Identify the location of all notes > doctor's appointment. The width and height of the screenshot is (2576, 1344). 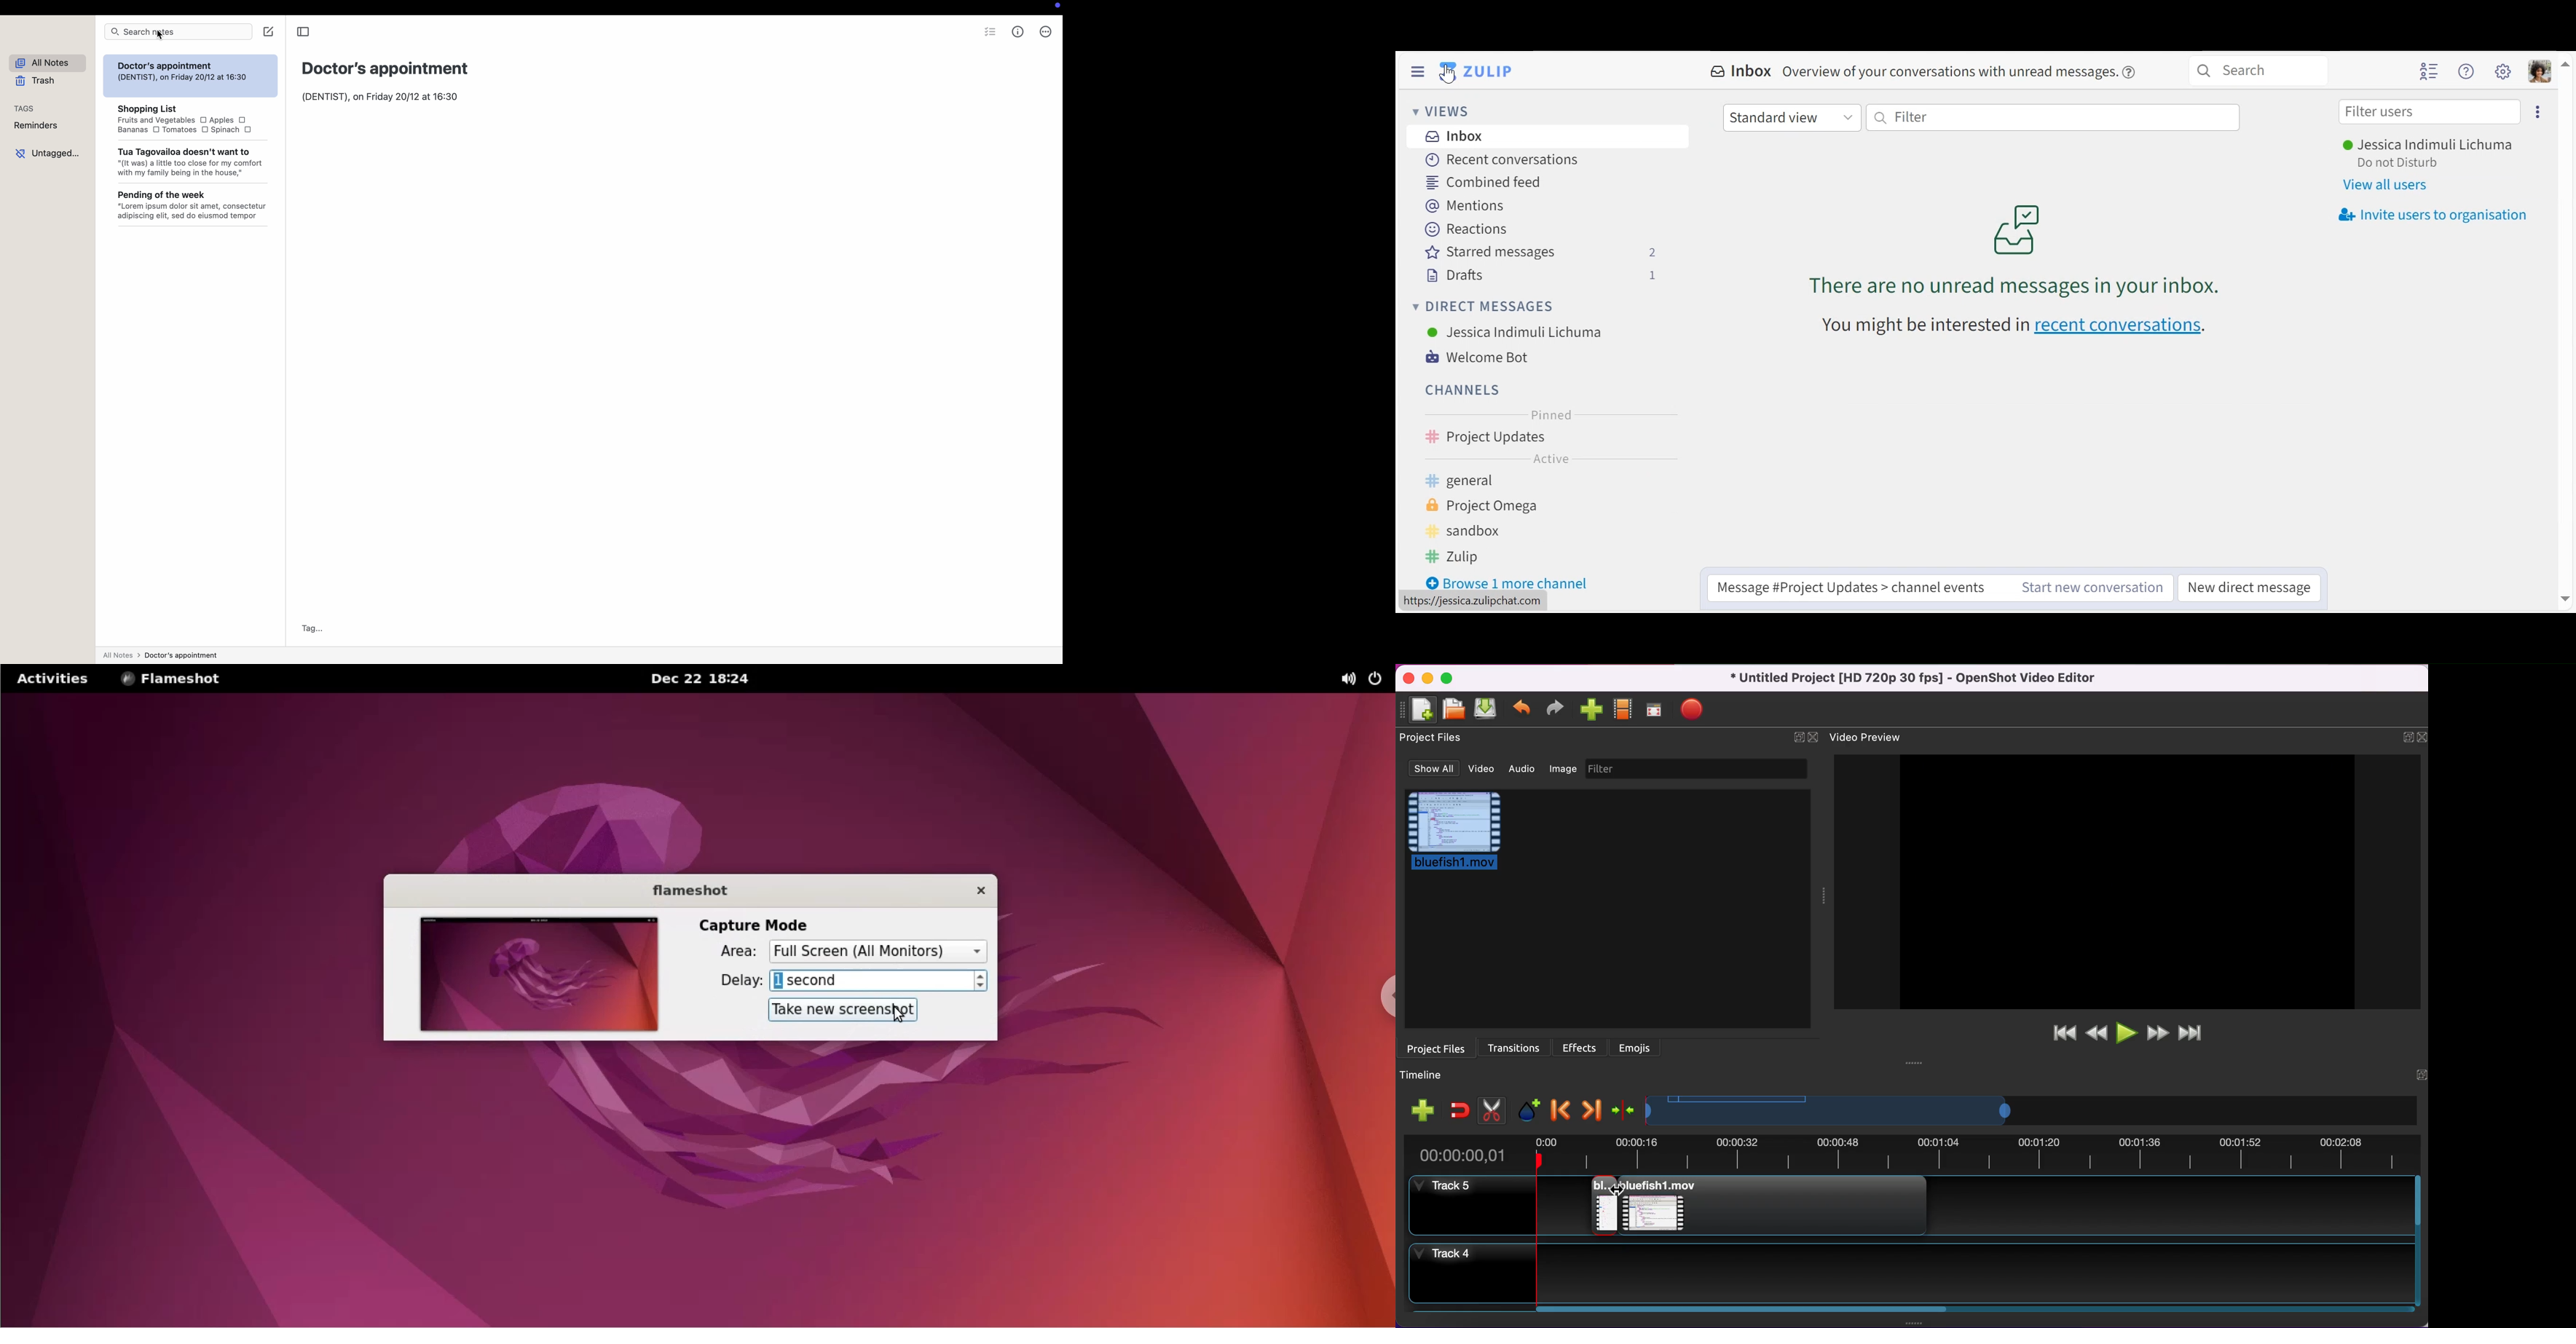
(161, 655).